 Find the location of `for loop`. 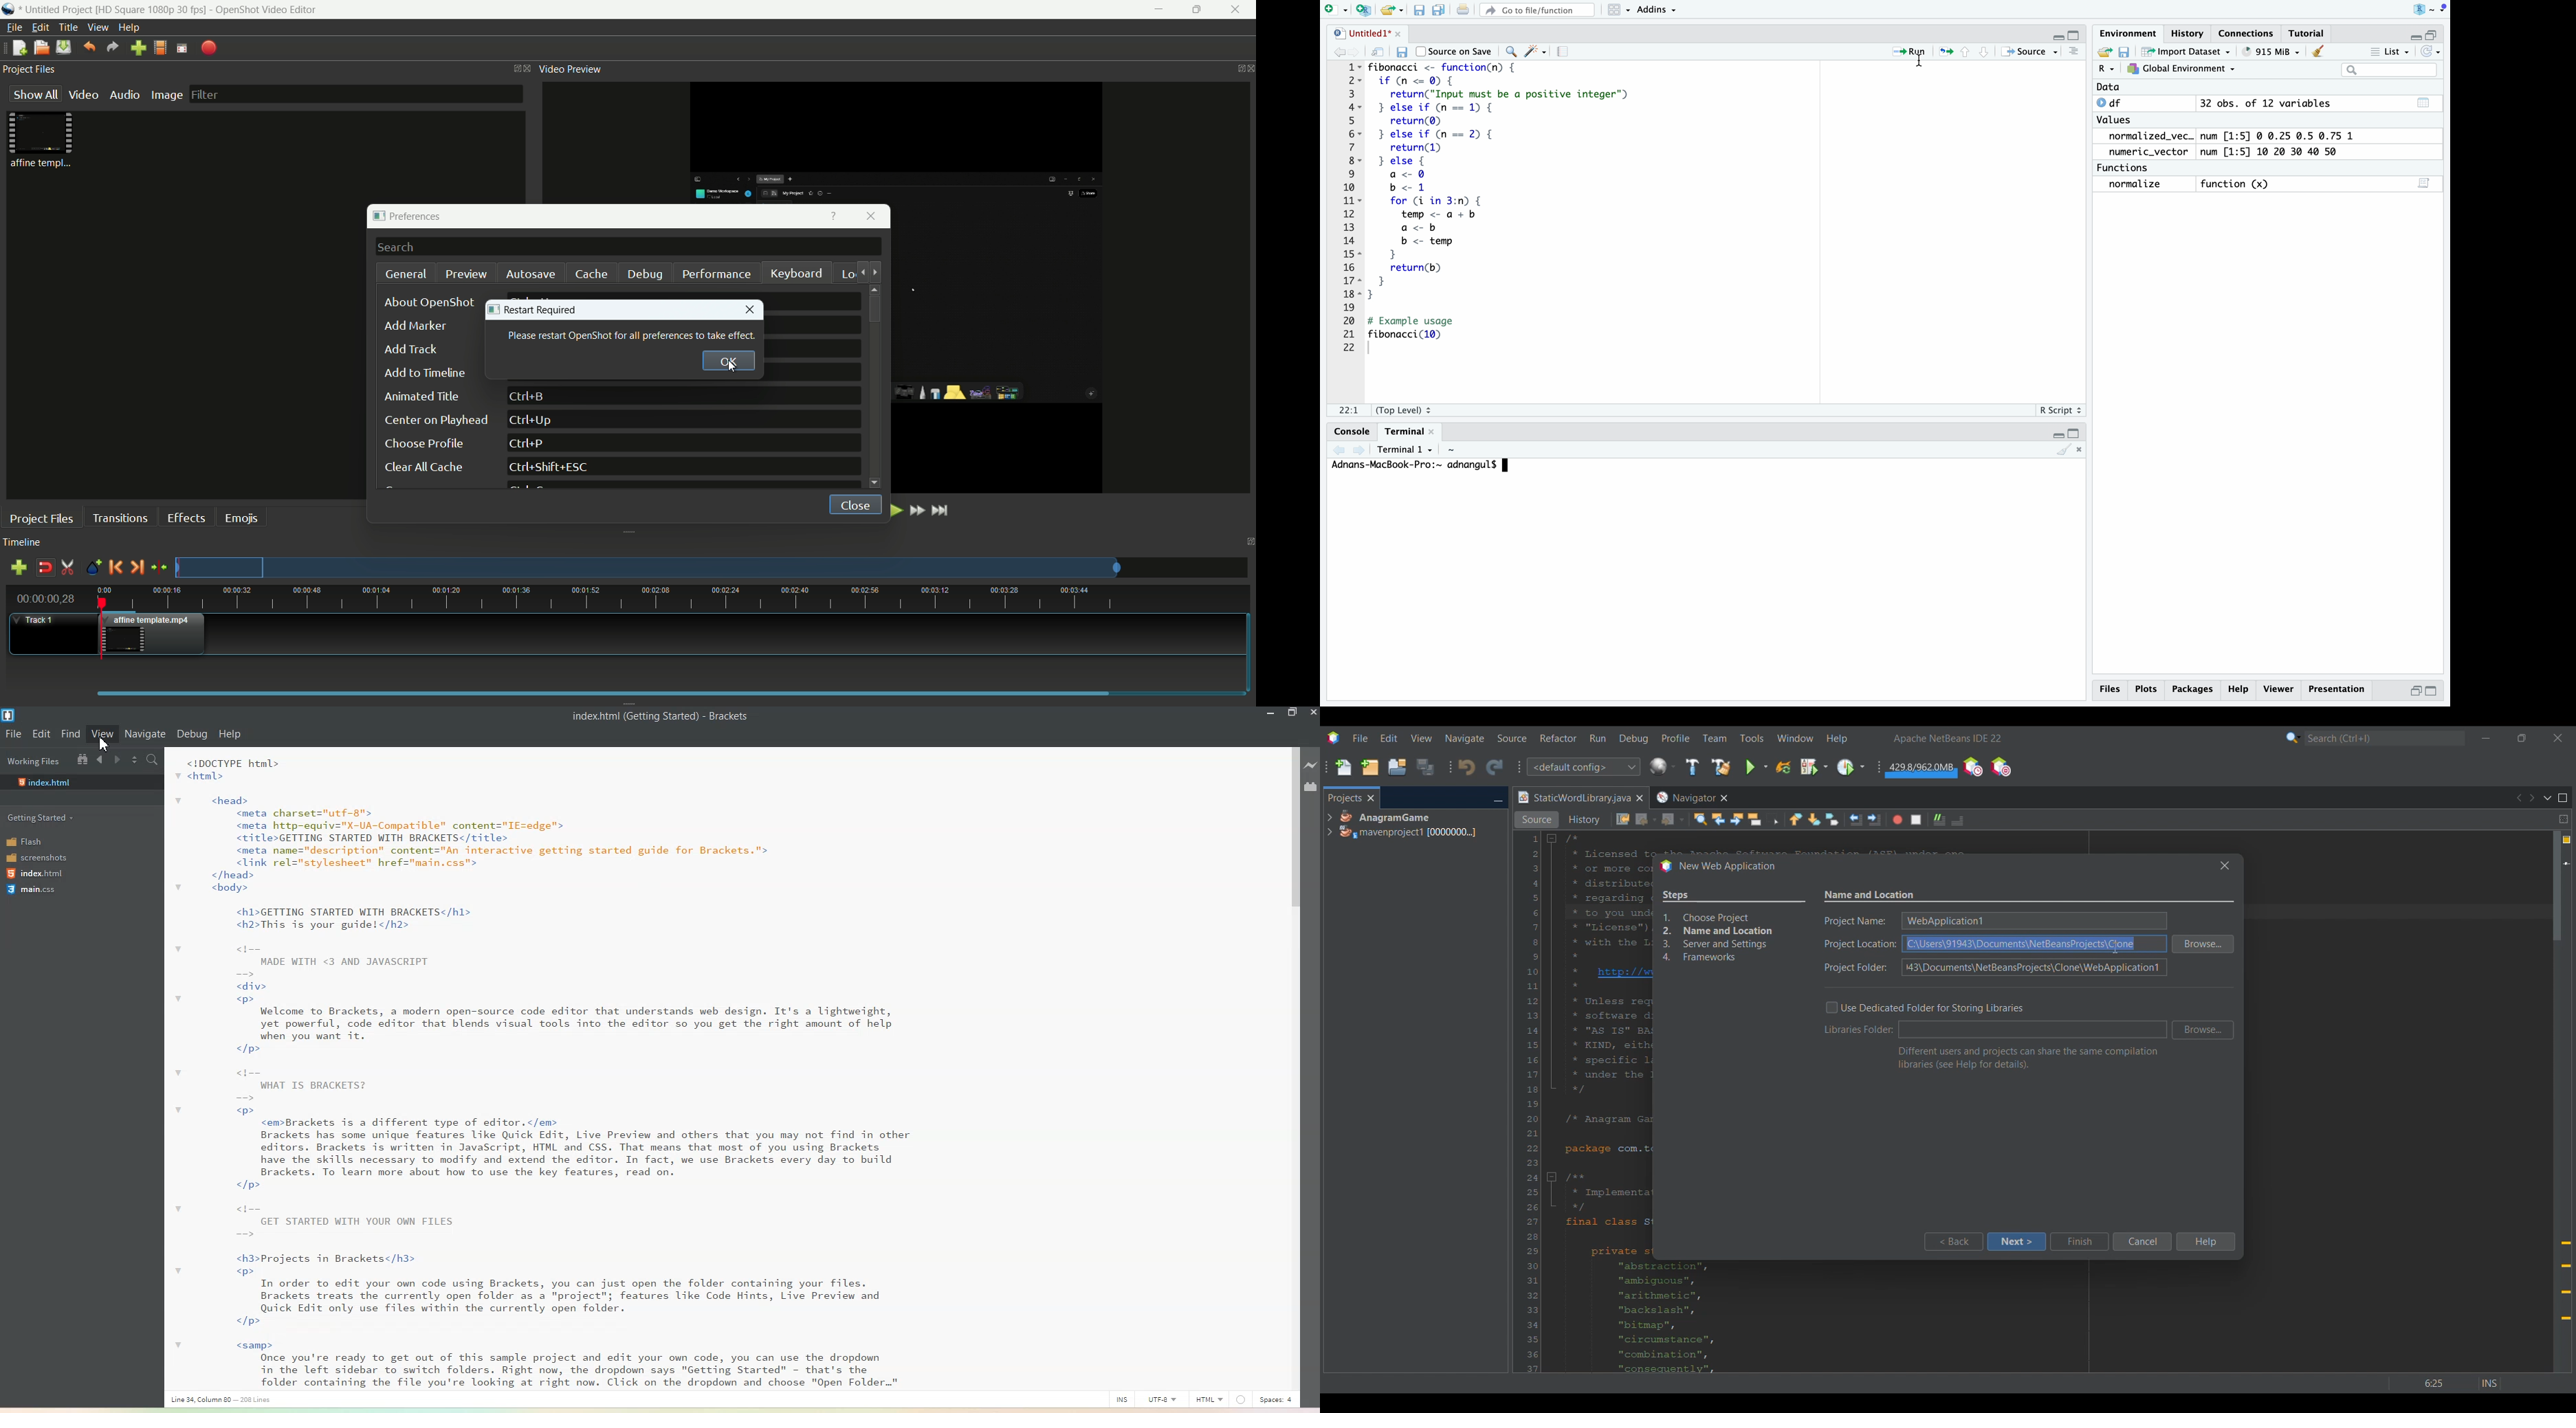

for loop is located at coordinates (1449, 249).